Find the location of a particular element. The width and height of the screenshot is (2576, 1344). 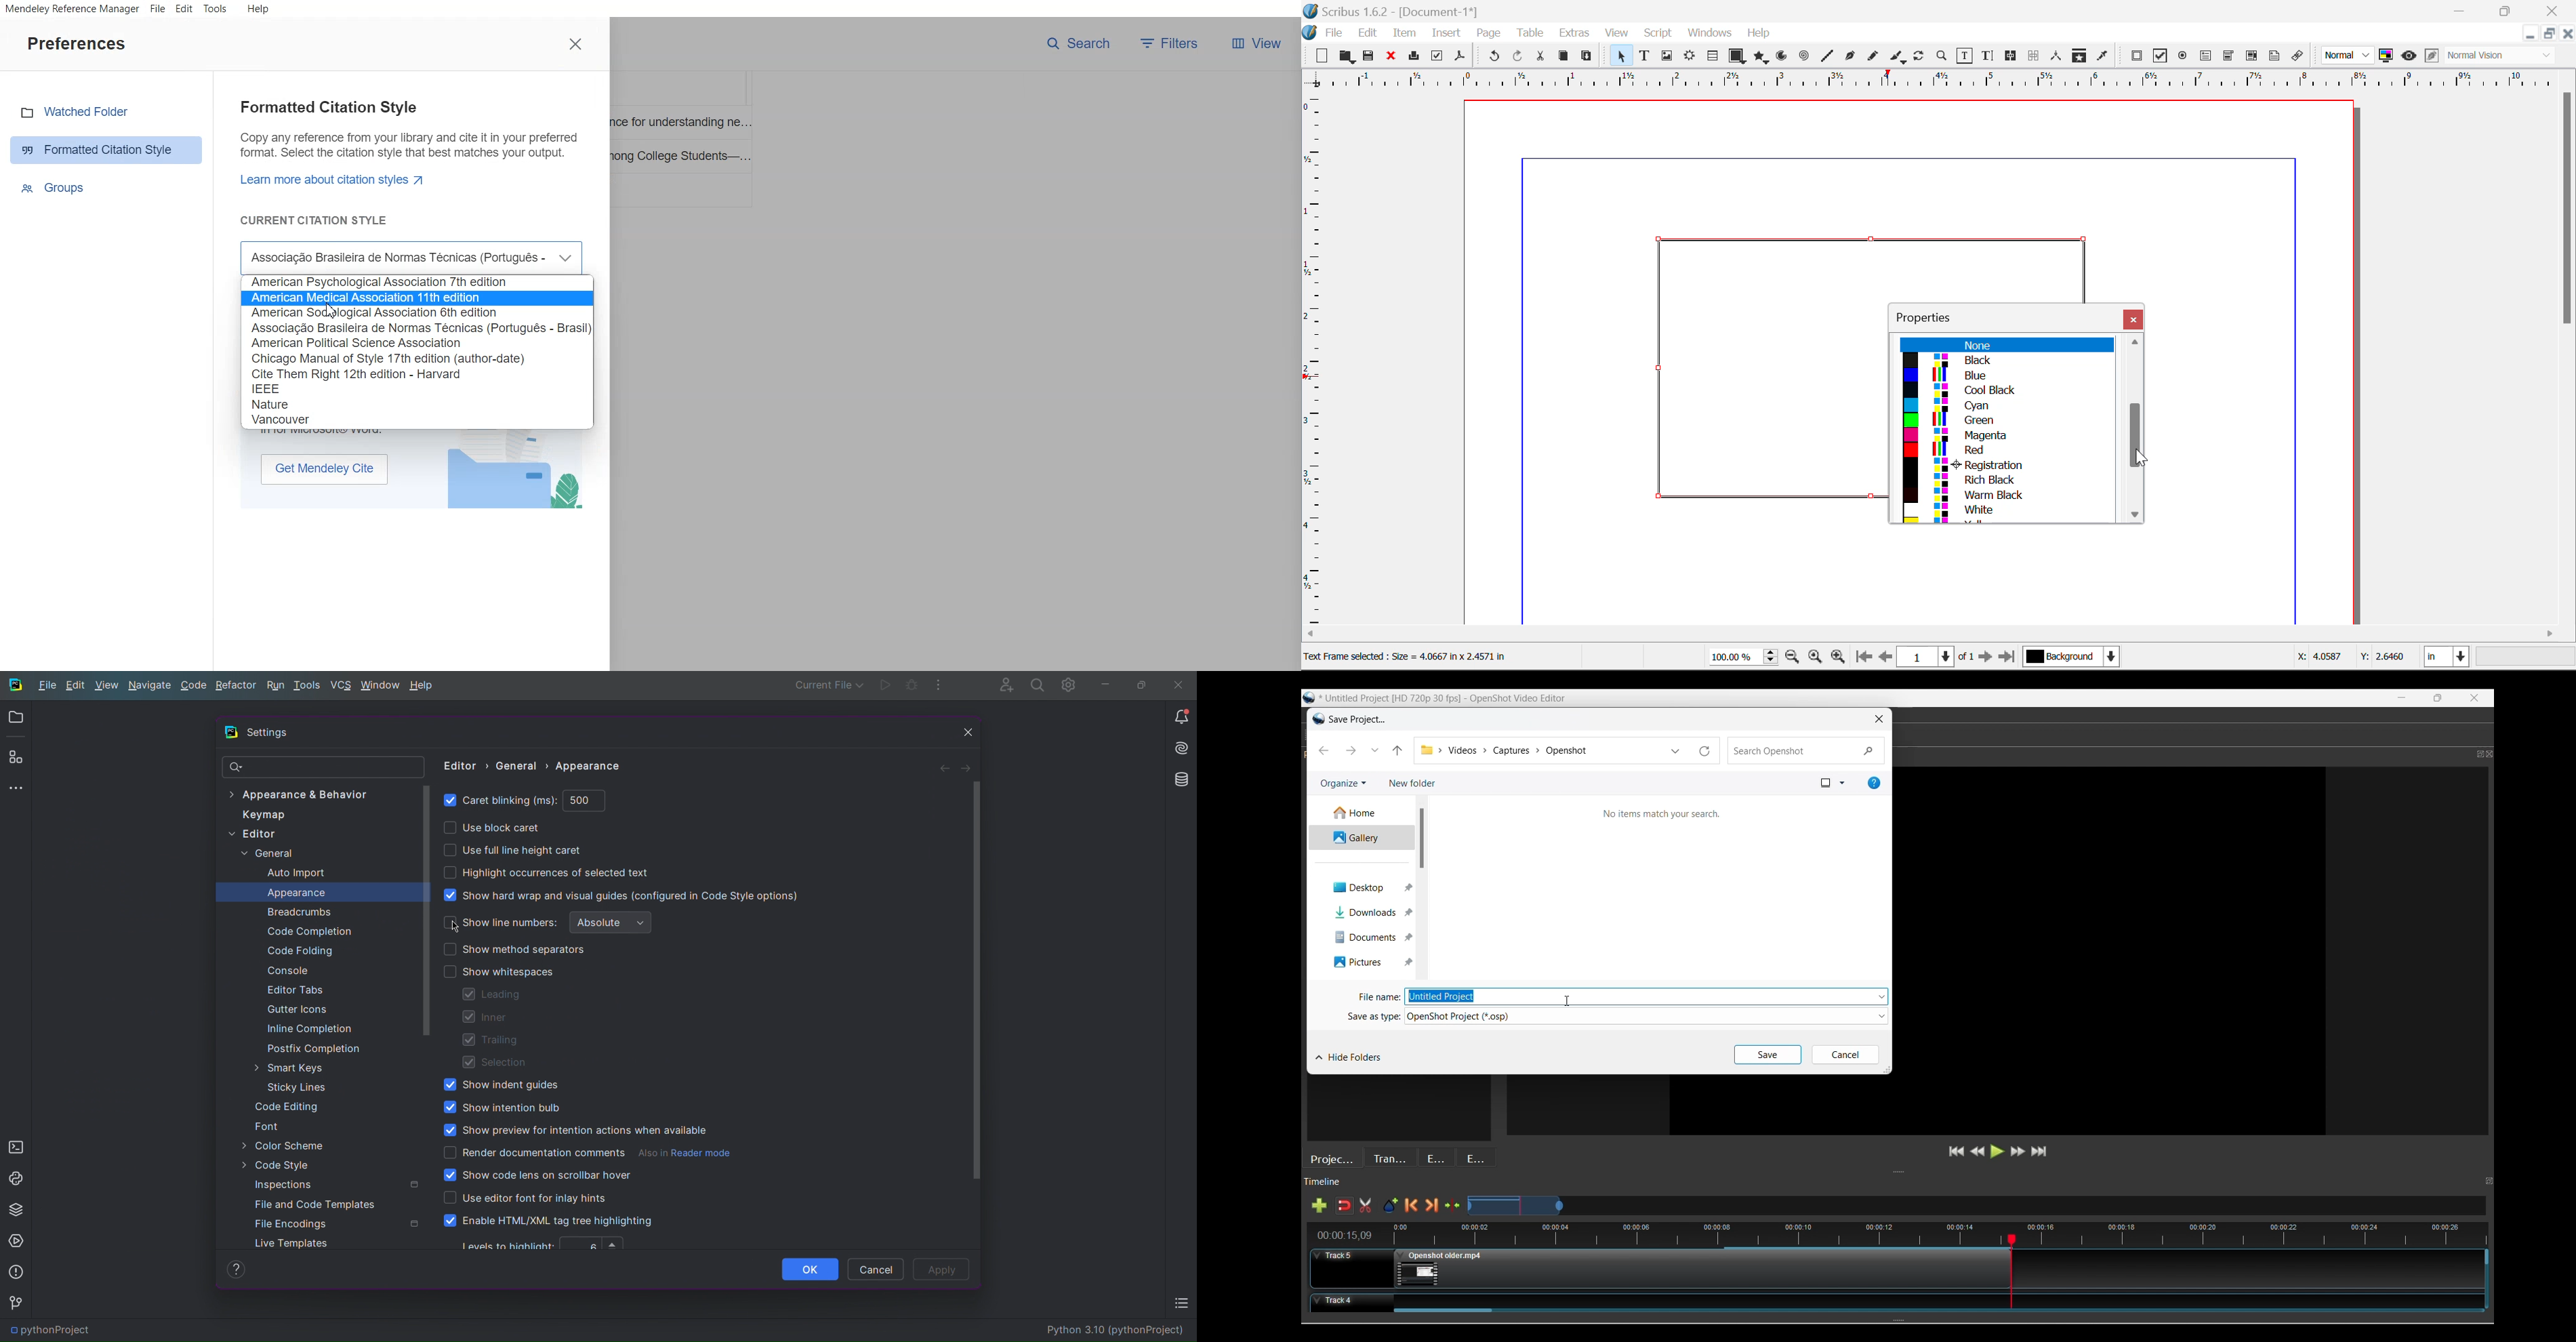

Background is located at coordinates (2072, 658).